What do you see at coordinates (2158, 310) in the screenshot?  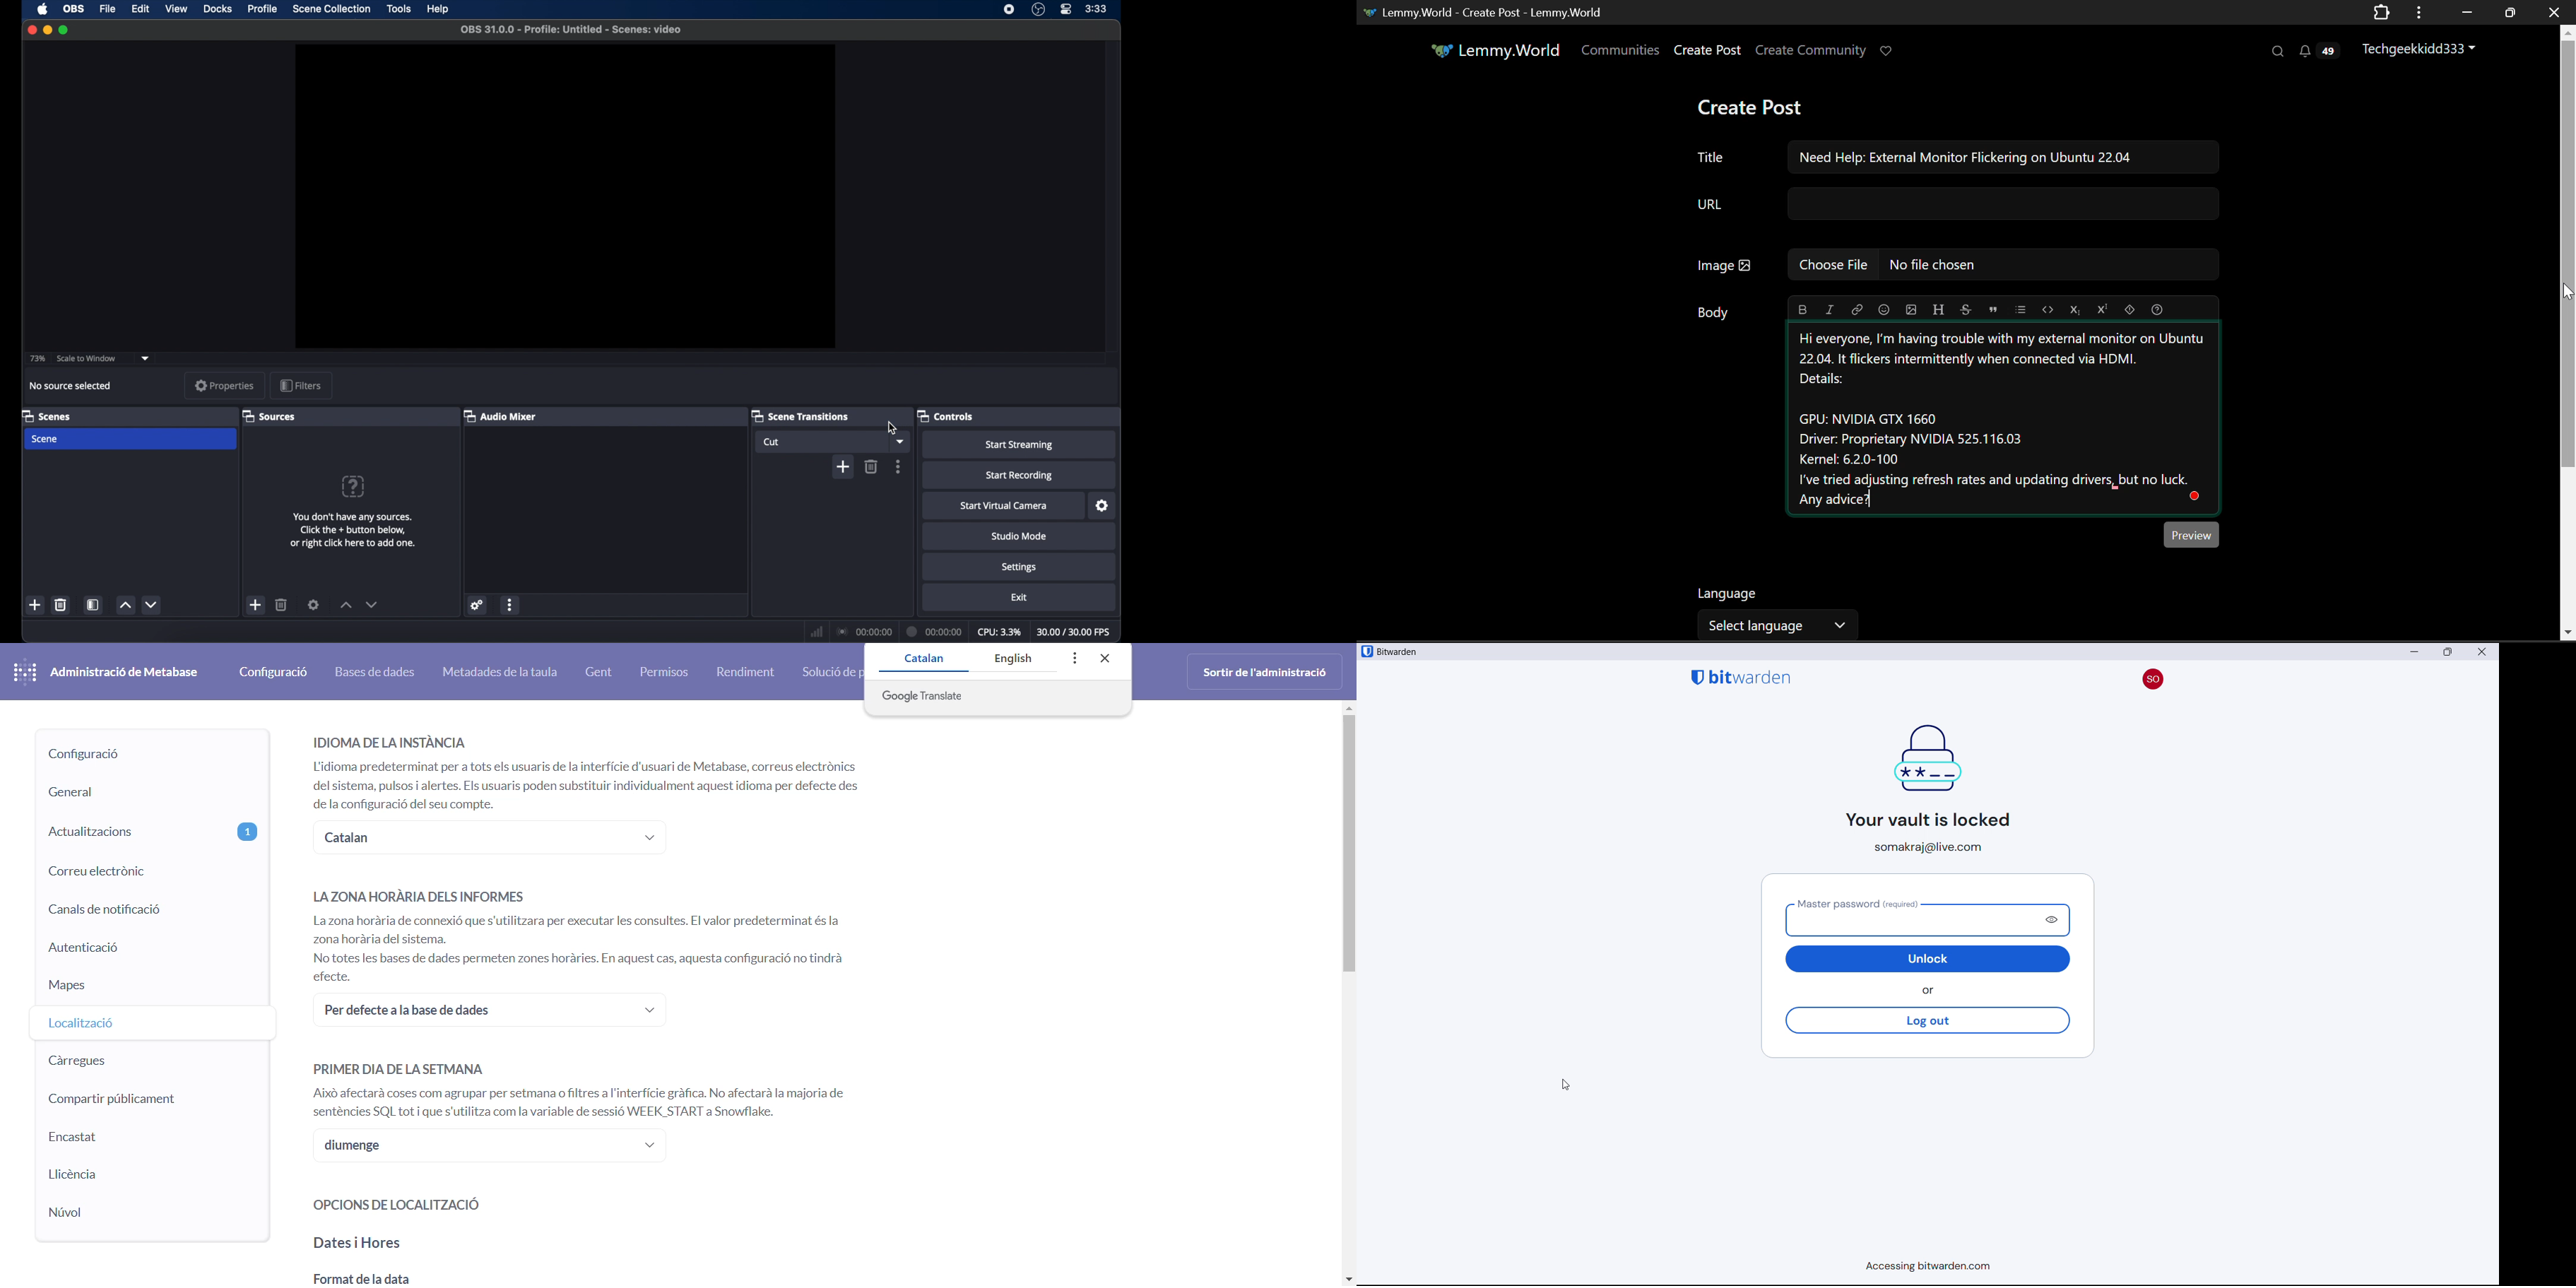 I see `Formatting Help` at bounding box center [2158, 310].